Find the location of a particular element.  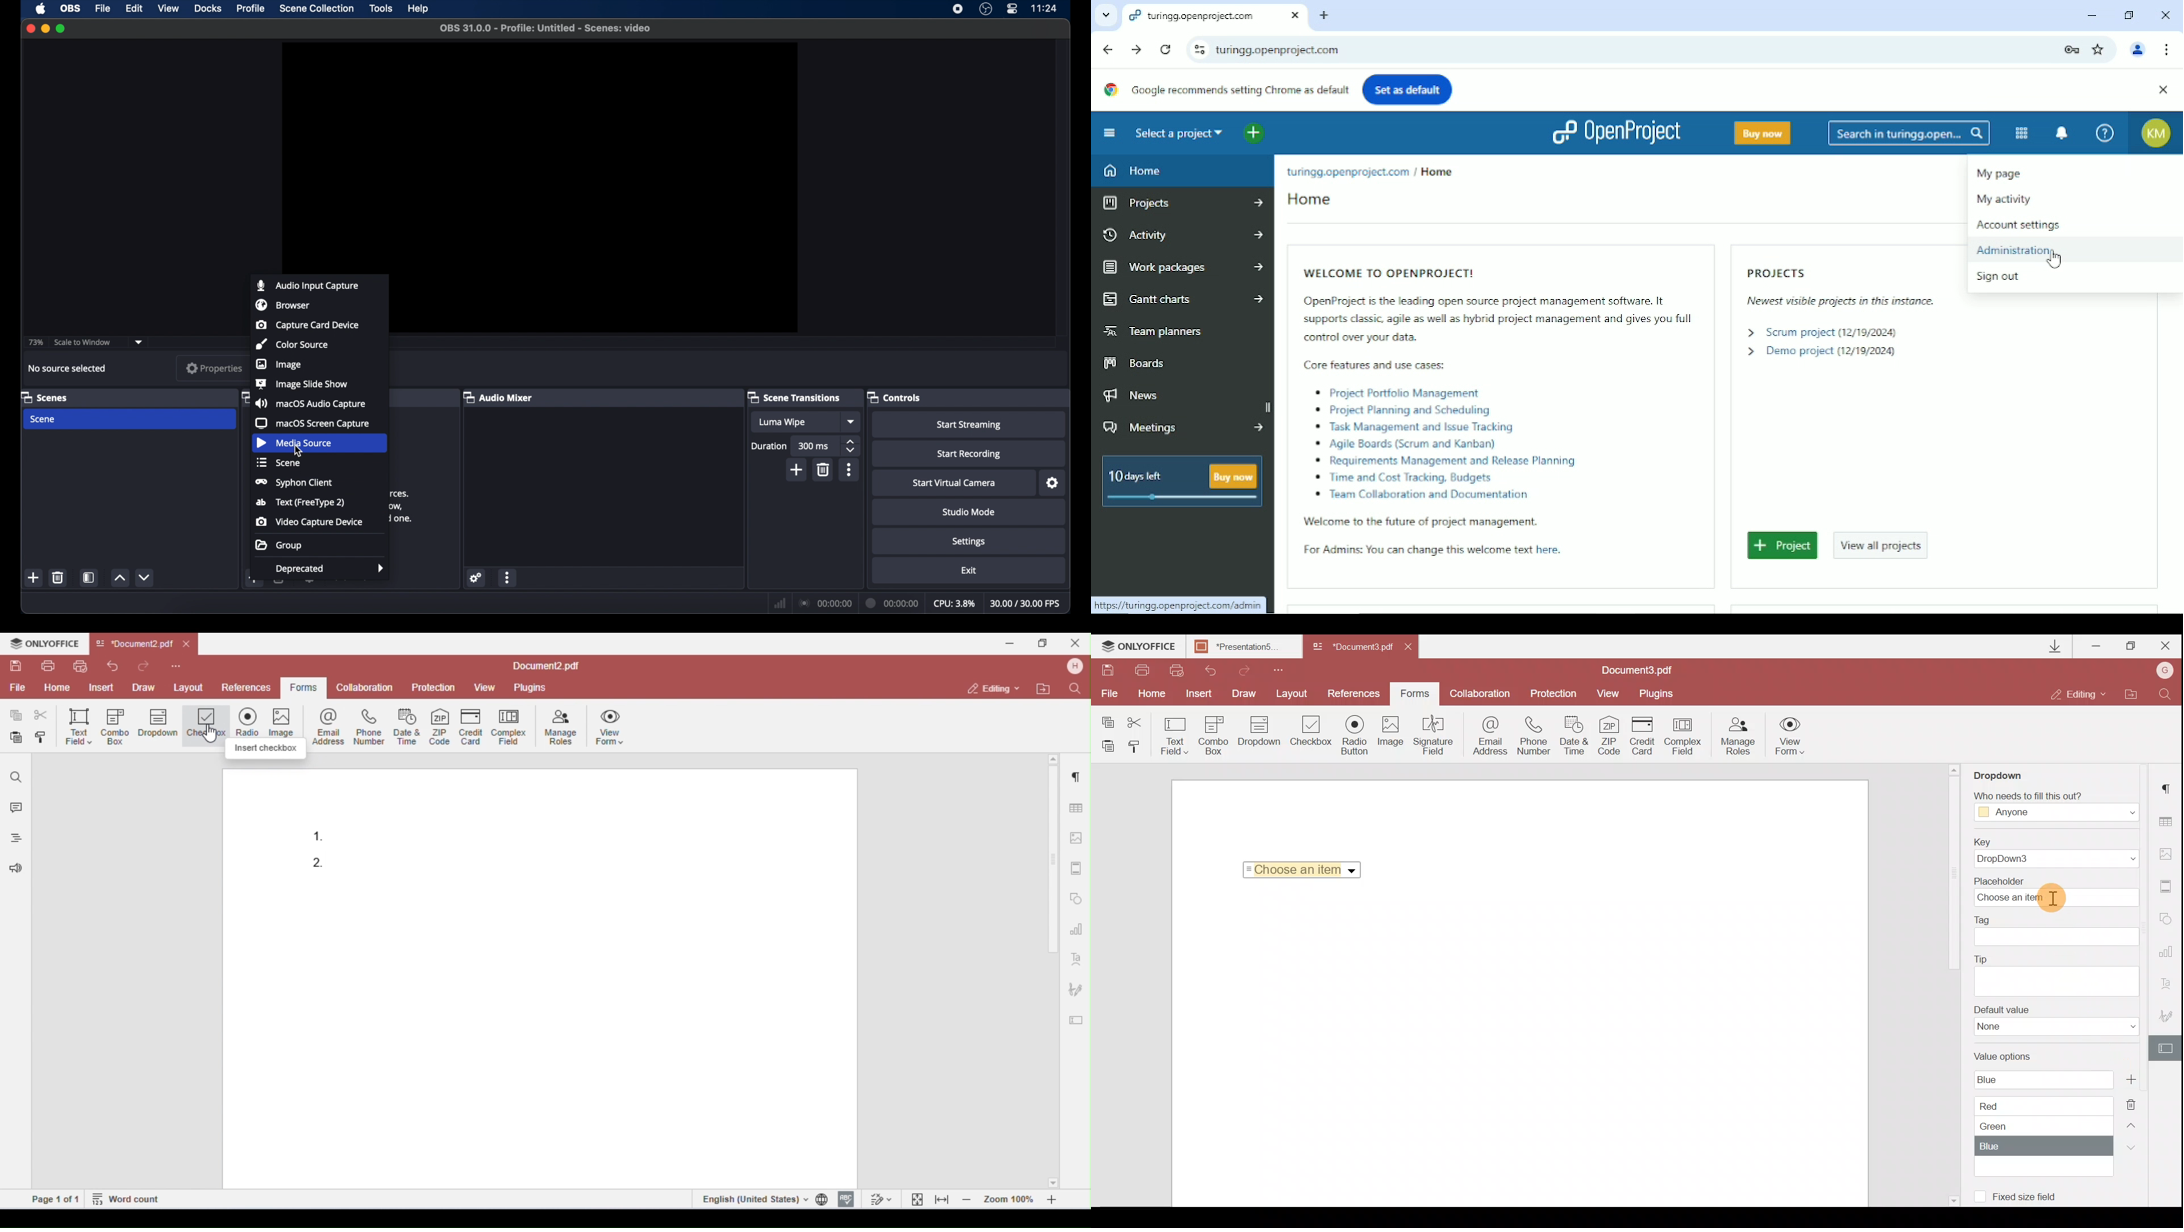

Form settings is located at coordinates (2166, 1047).